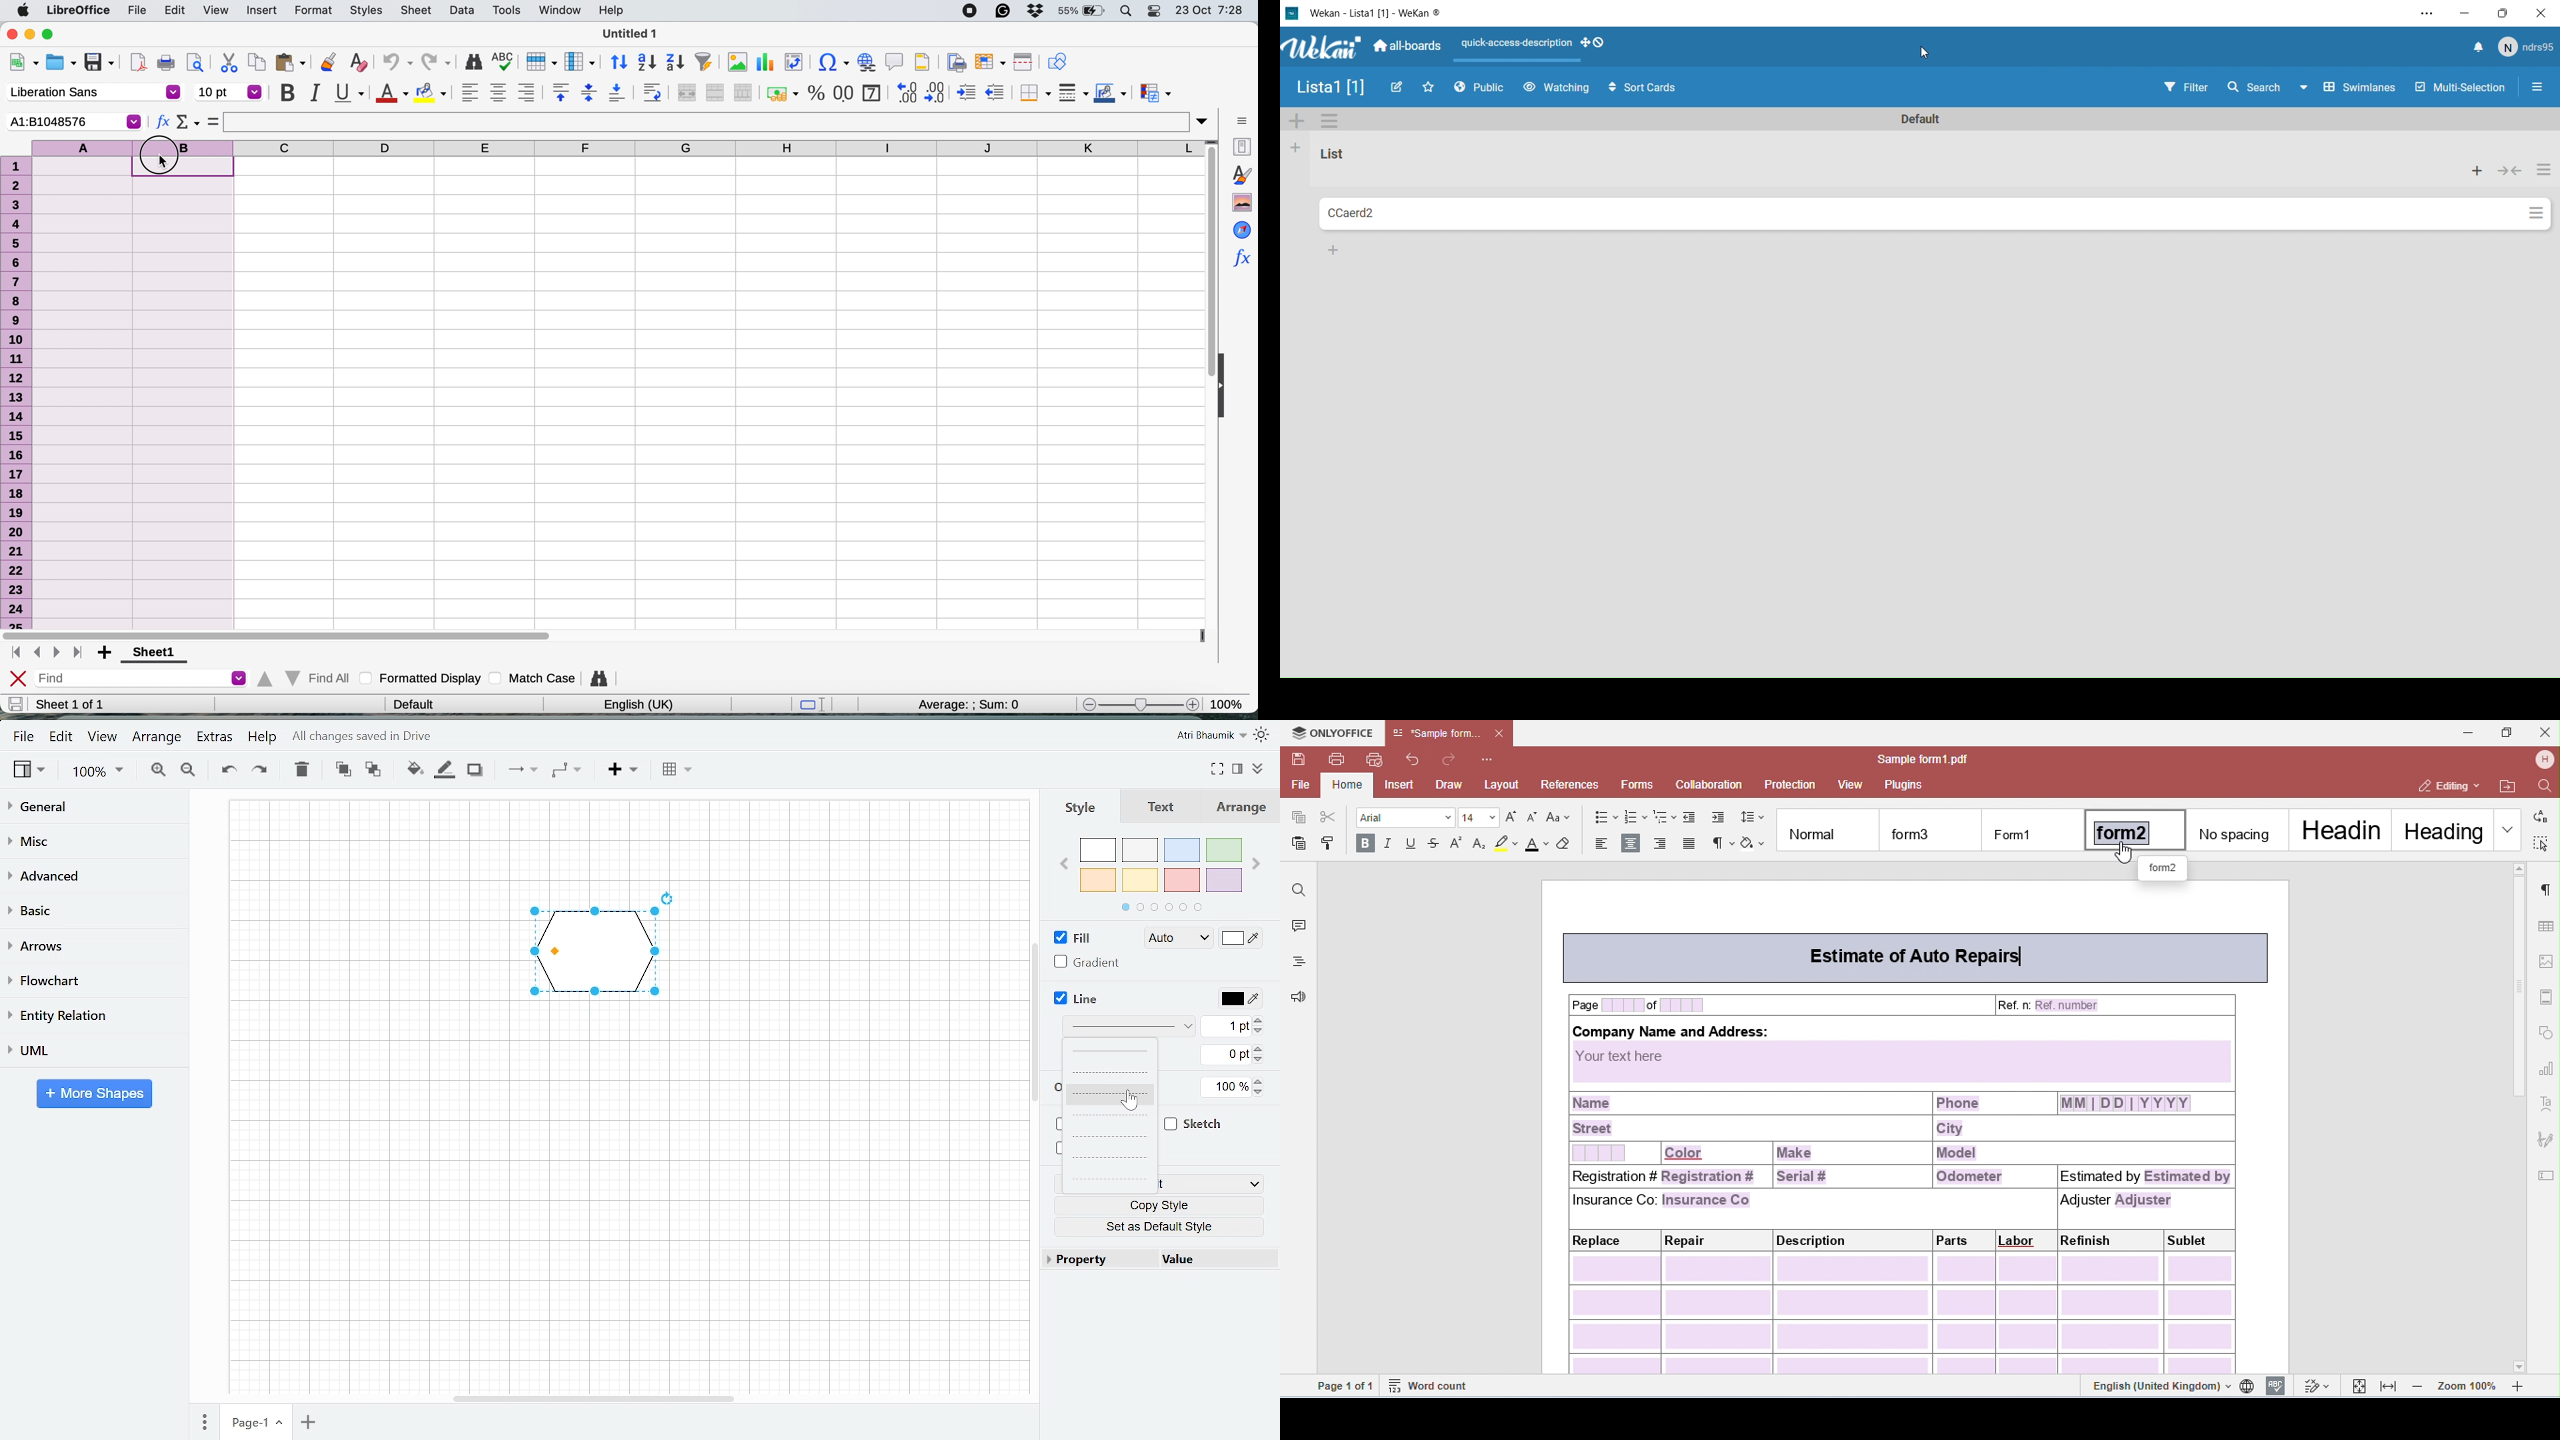 This screenshot has width=2576, height=1456. What do you see at coordinates (966, 10) in the screenshot?
I see `screen recorder` at bounding box center [966, 10].